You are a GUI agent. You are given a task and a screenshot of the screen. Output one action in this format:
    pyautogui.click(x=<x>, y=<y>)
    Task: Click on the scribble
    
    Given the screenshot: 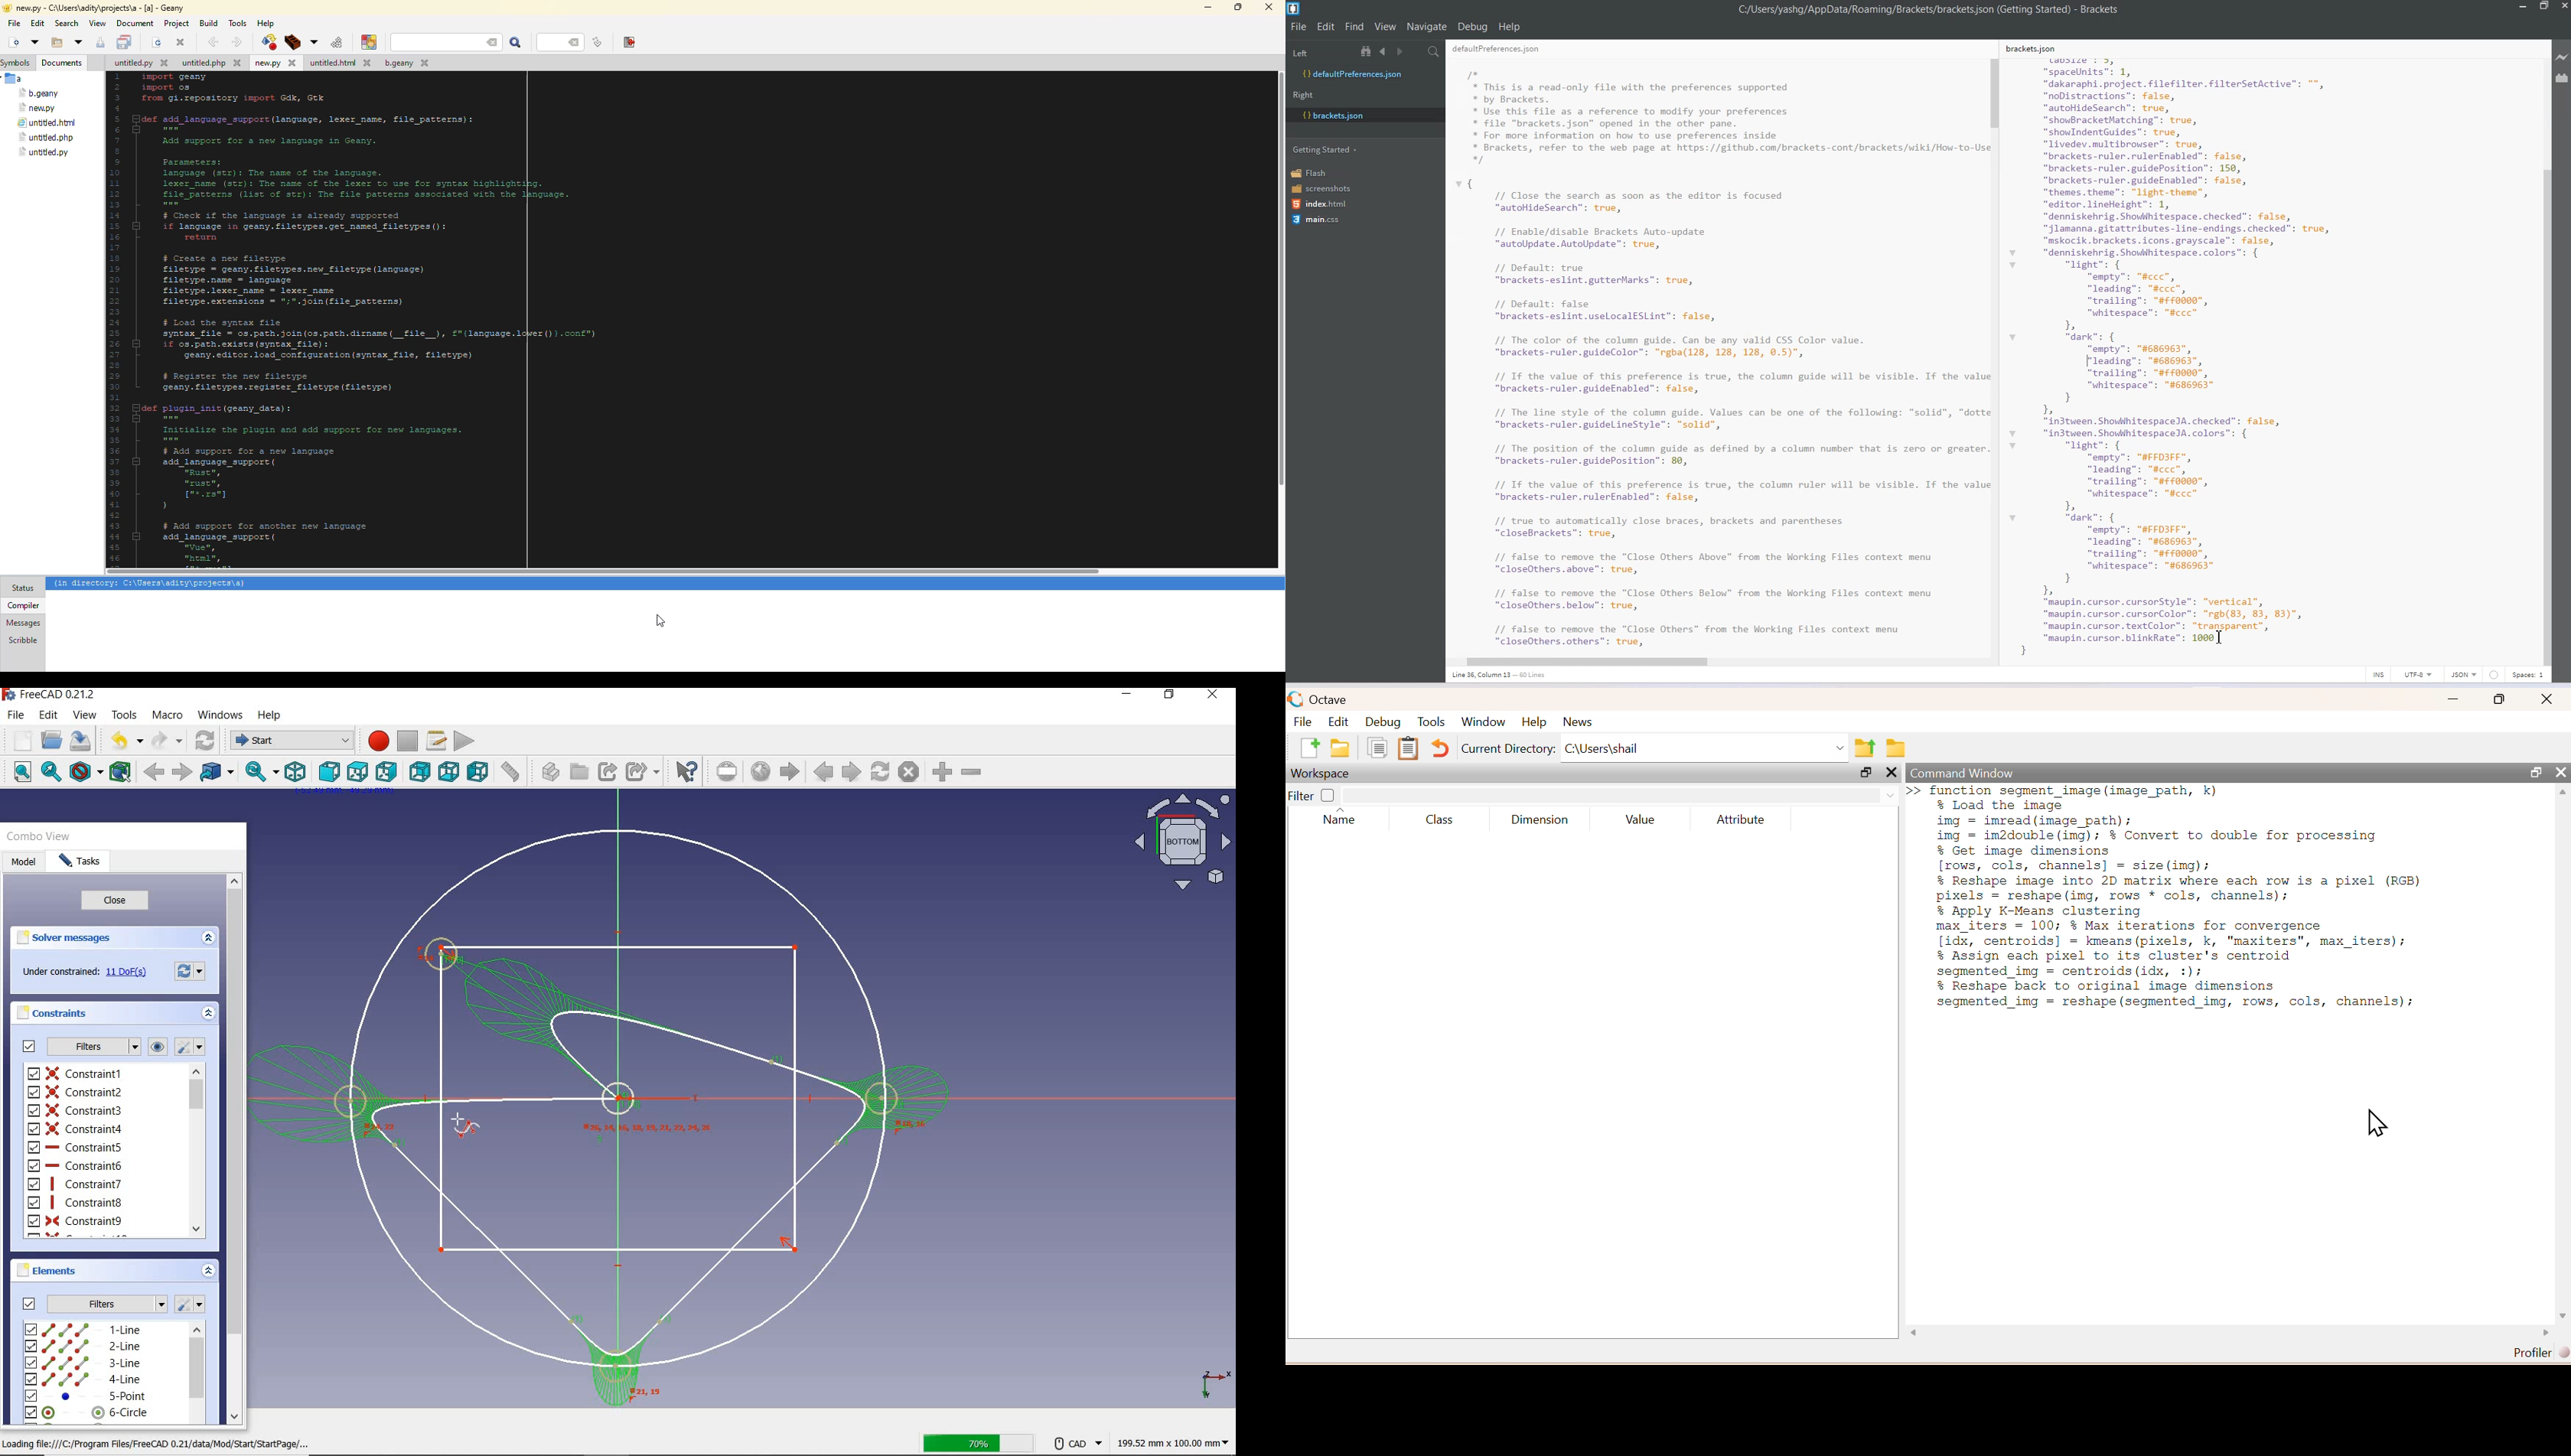 What is the action you would take?
    pyautogui.click(x=23, y=640)
    